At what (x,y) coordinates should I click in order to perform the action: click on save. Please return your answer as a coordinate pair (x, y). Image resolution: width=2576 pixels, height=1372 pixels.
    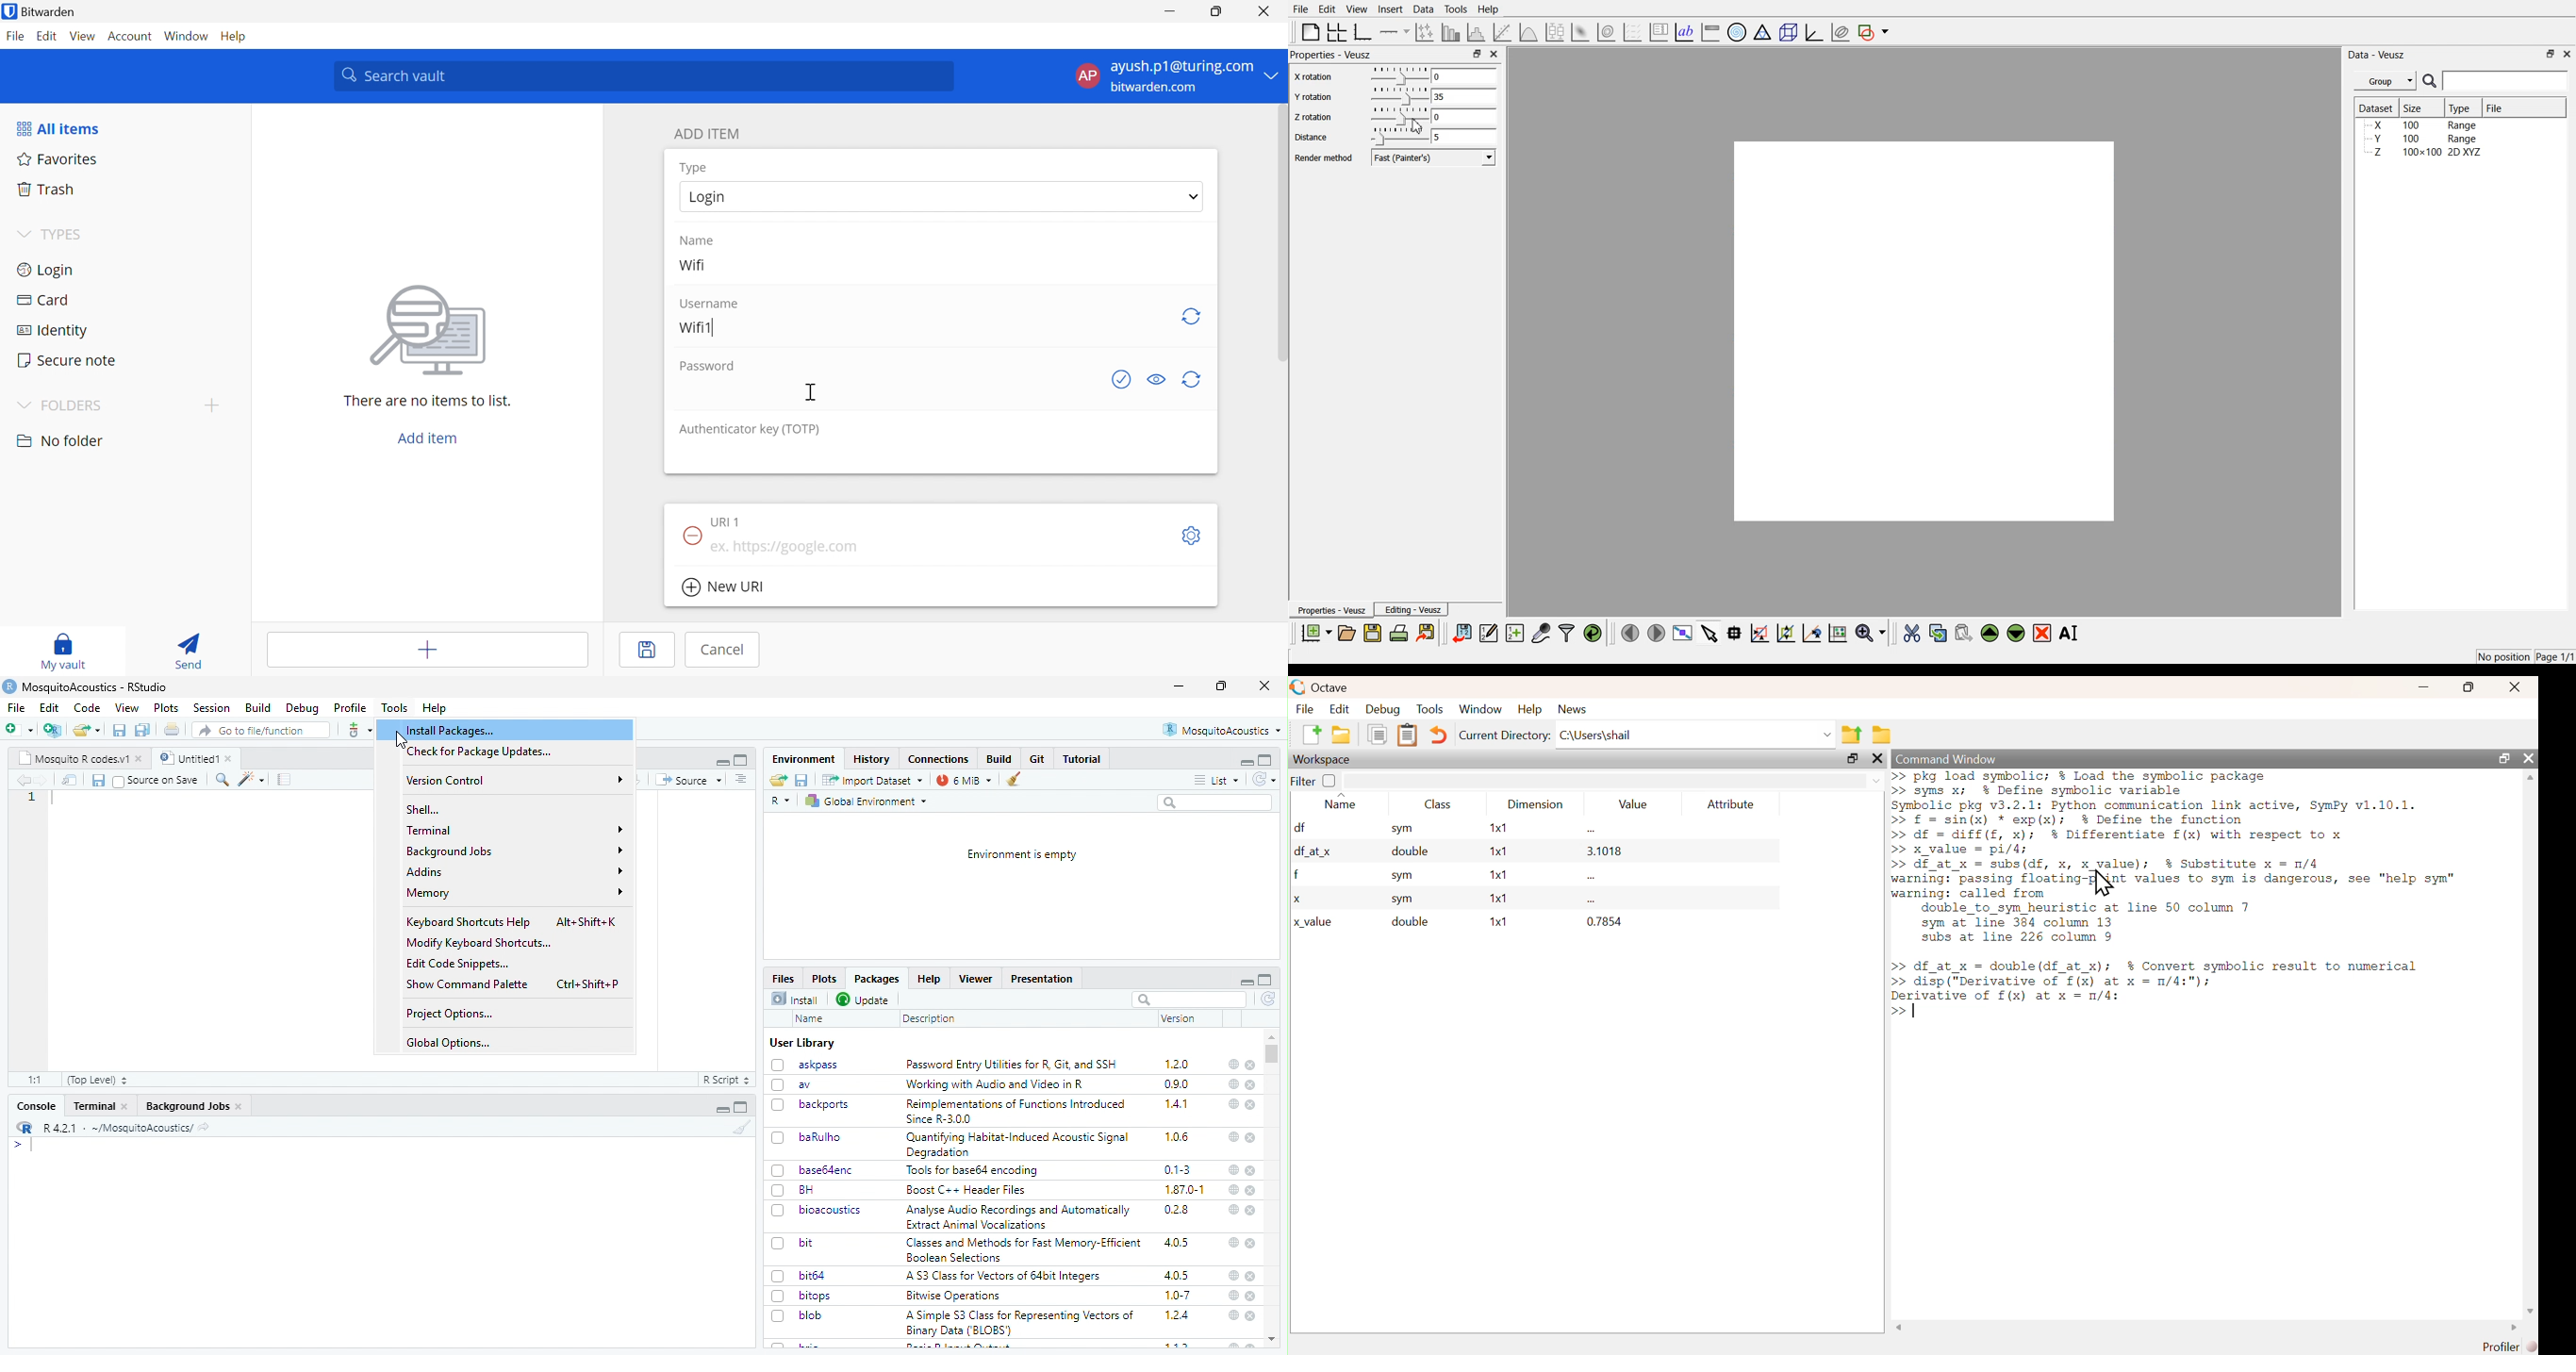
    Looking at the image, I should click on (120, 731).